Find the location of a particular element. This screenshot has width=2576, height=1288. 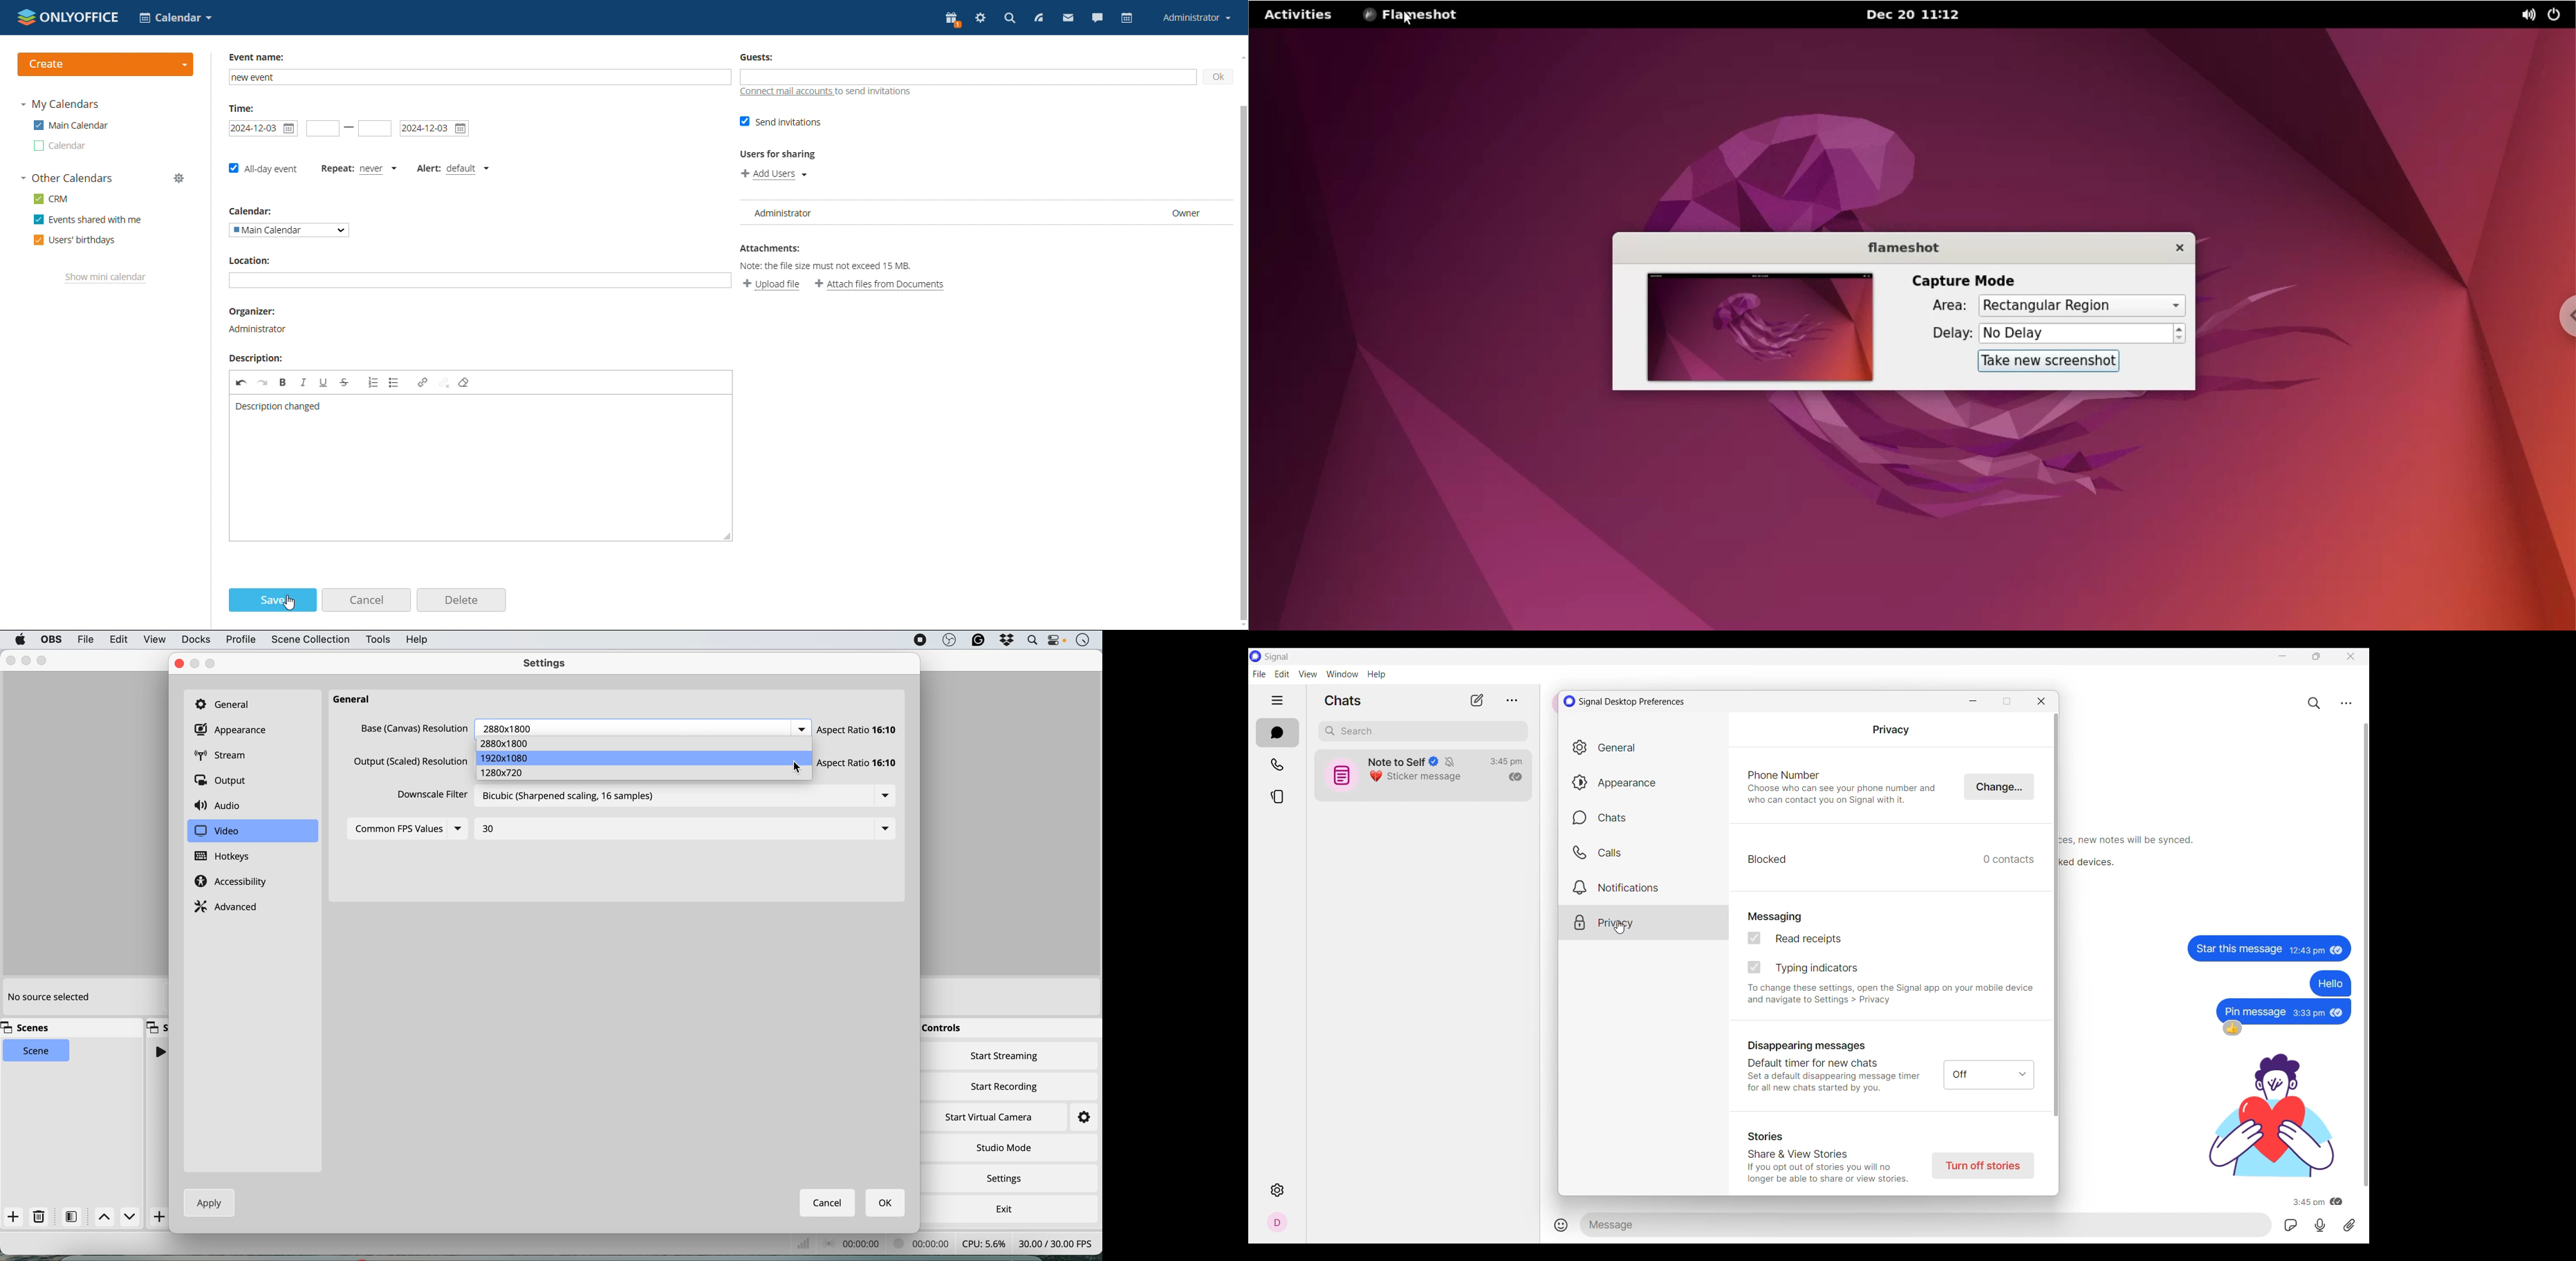

insert/remove bulleted list is located at coordinates (398, 382).